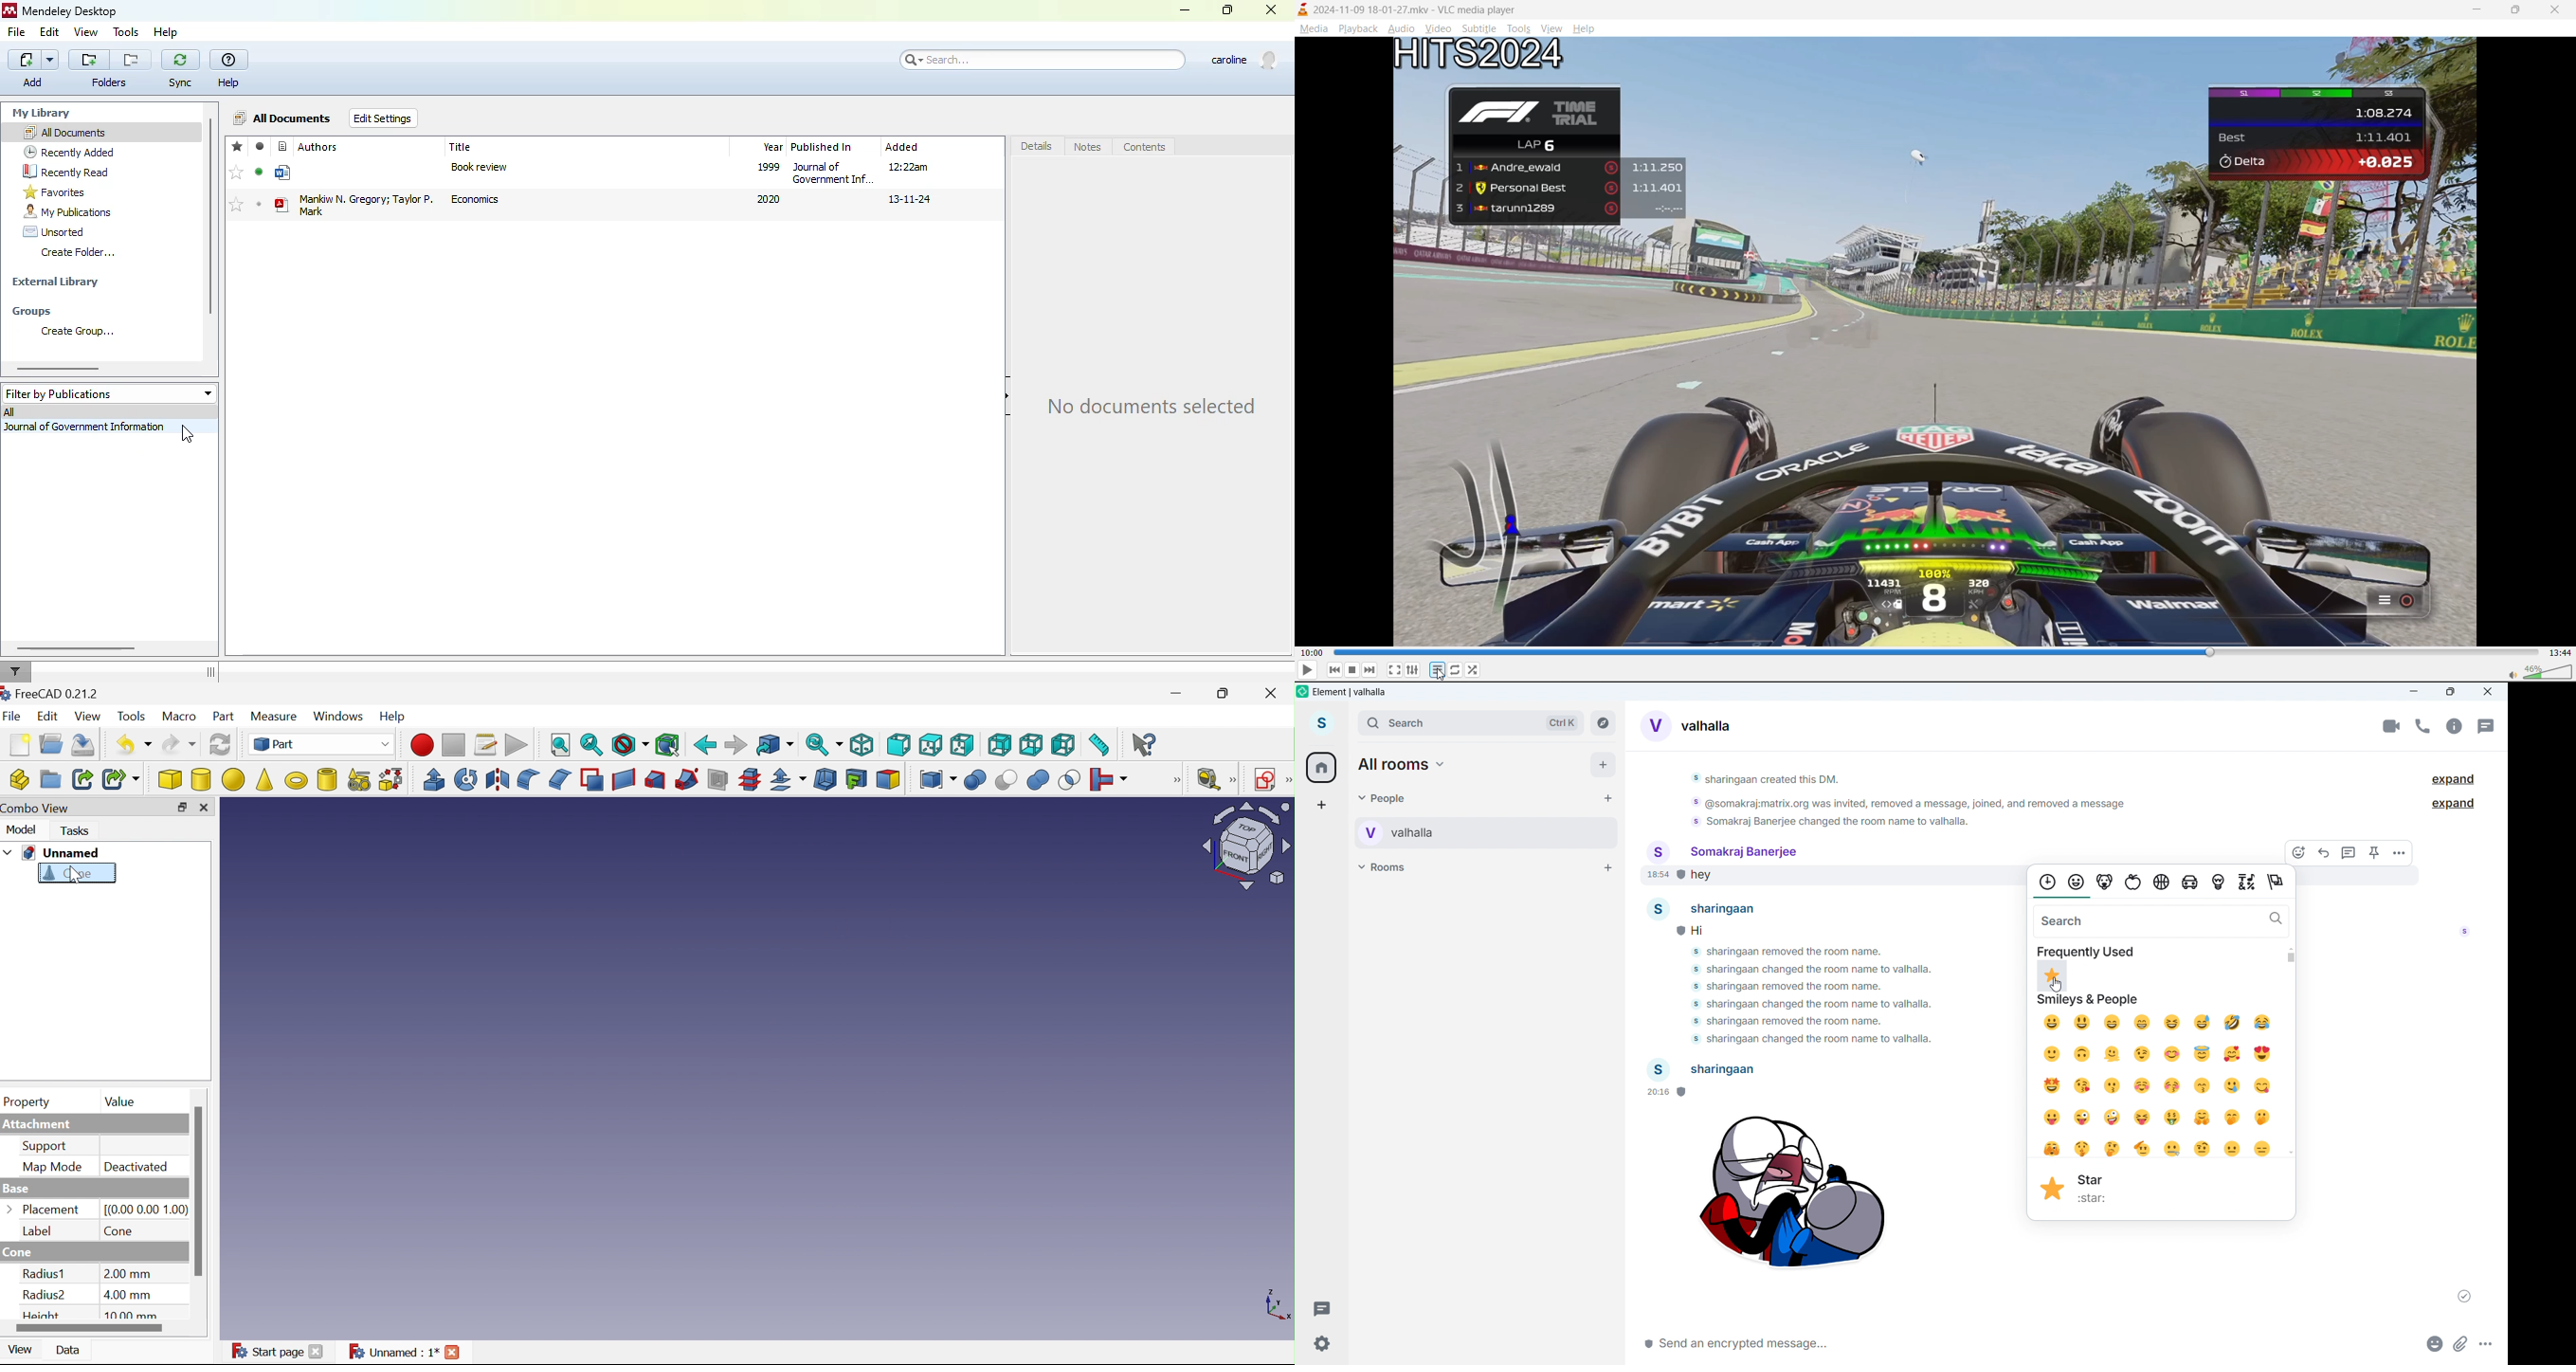 Image resolution: width=2576 pixels, height=1372 pixels. What do you see at coordinates (50, 694) in the screenshot?
I see `FreeCAD 0.21.2 (Application details)` at bounding box center [50, 694].